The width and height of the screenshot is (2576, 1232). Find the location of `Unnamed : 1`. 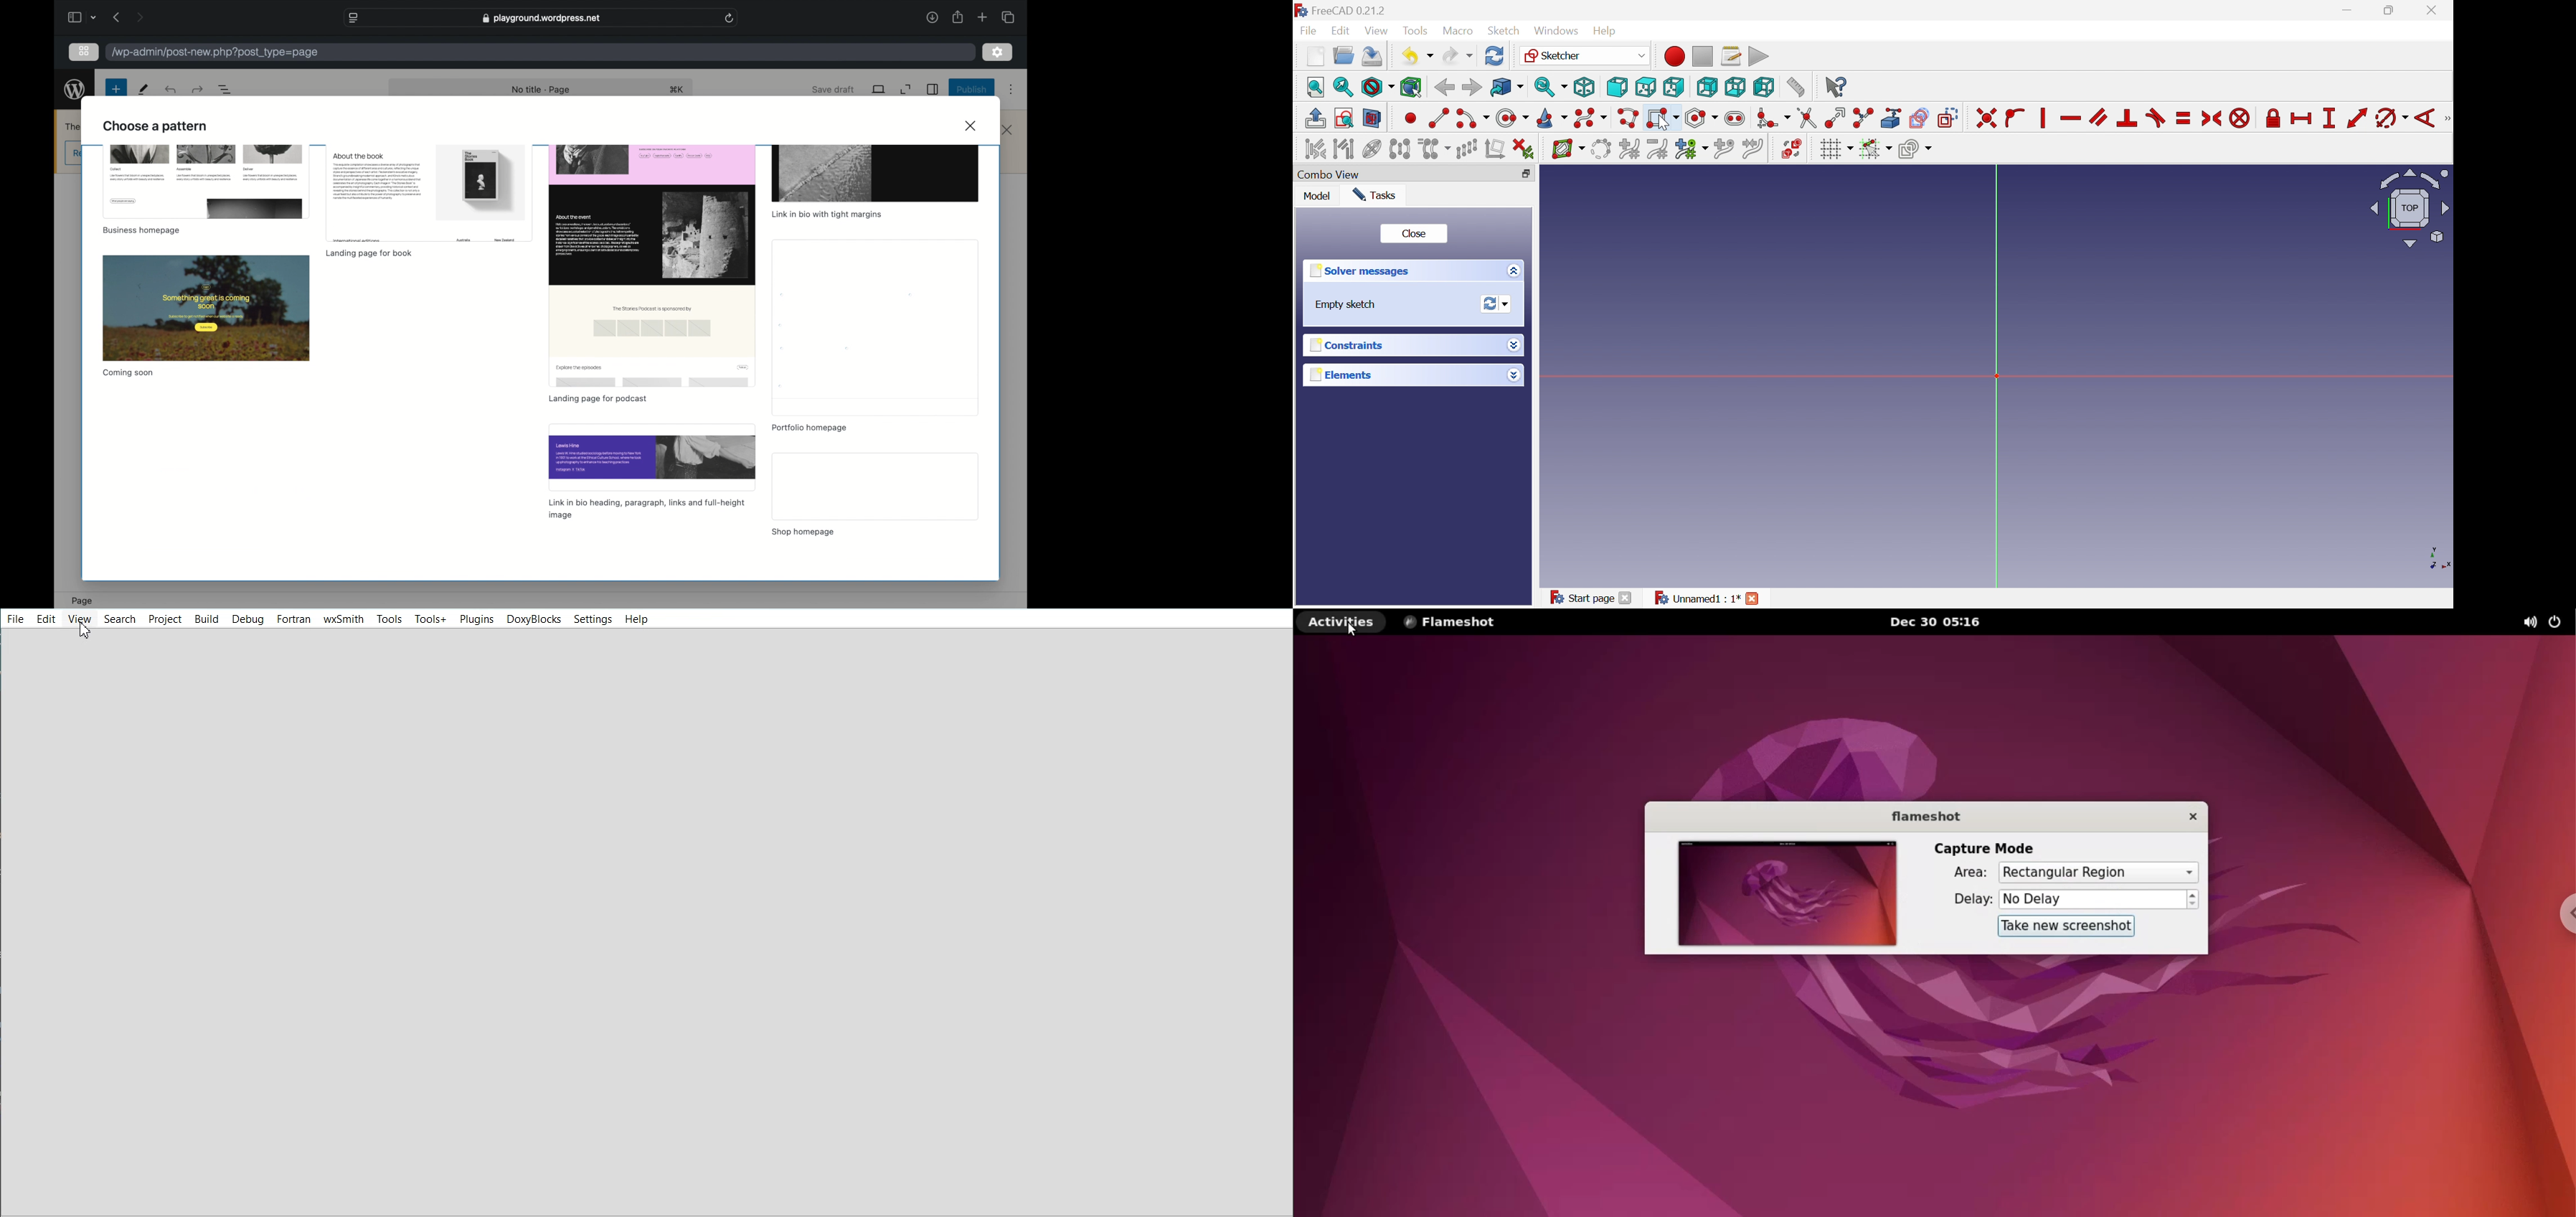

Unnamed : 1 is located at coordinates (1695, 598).